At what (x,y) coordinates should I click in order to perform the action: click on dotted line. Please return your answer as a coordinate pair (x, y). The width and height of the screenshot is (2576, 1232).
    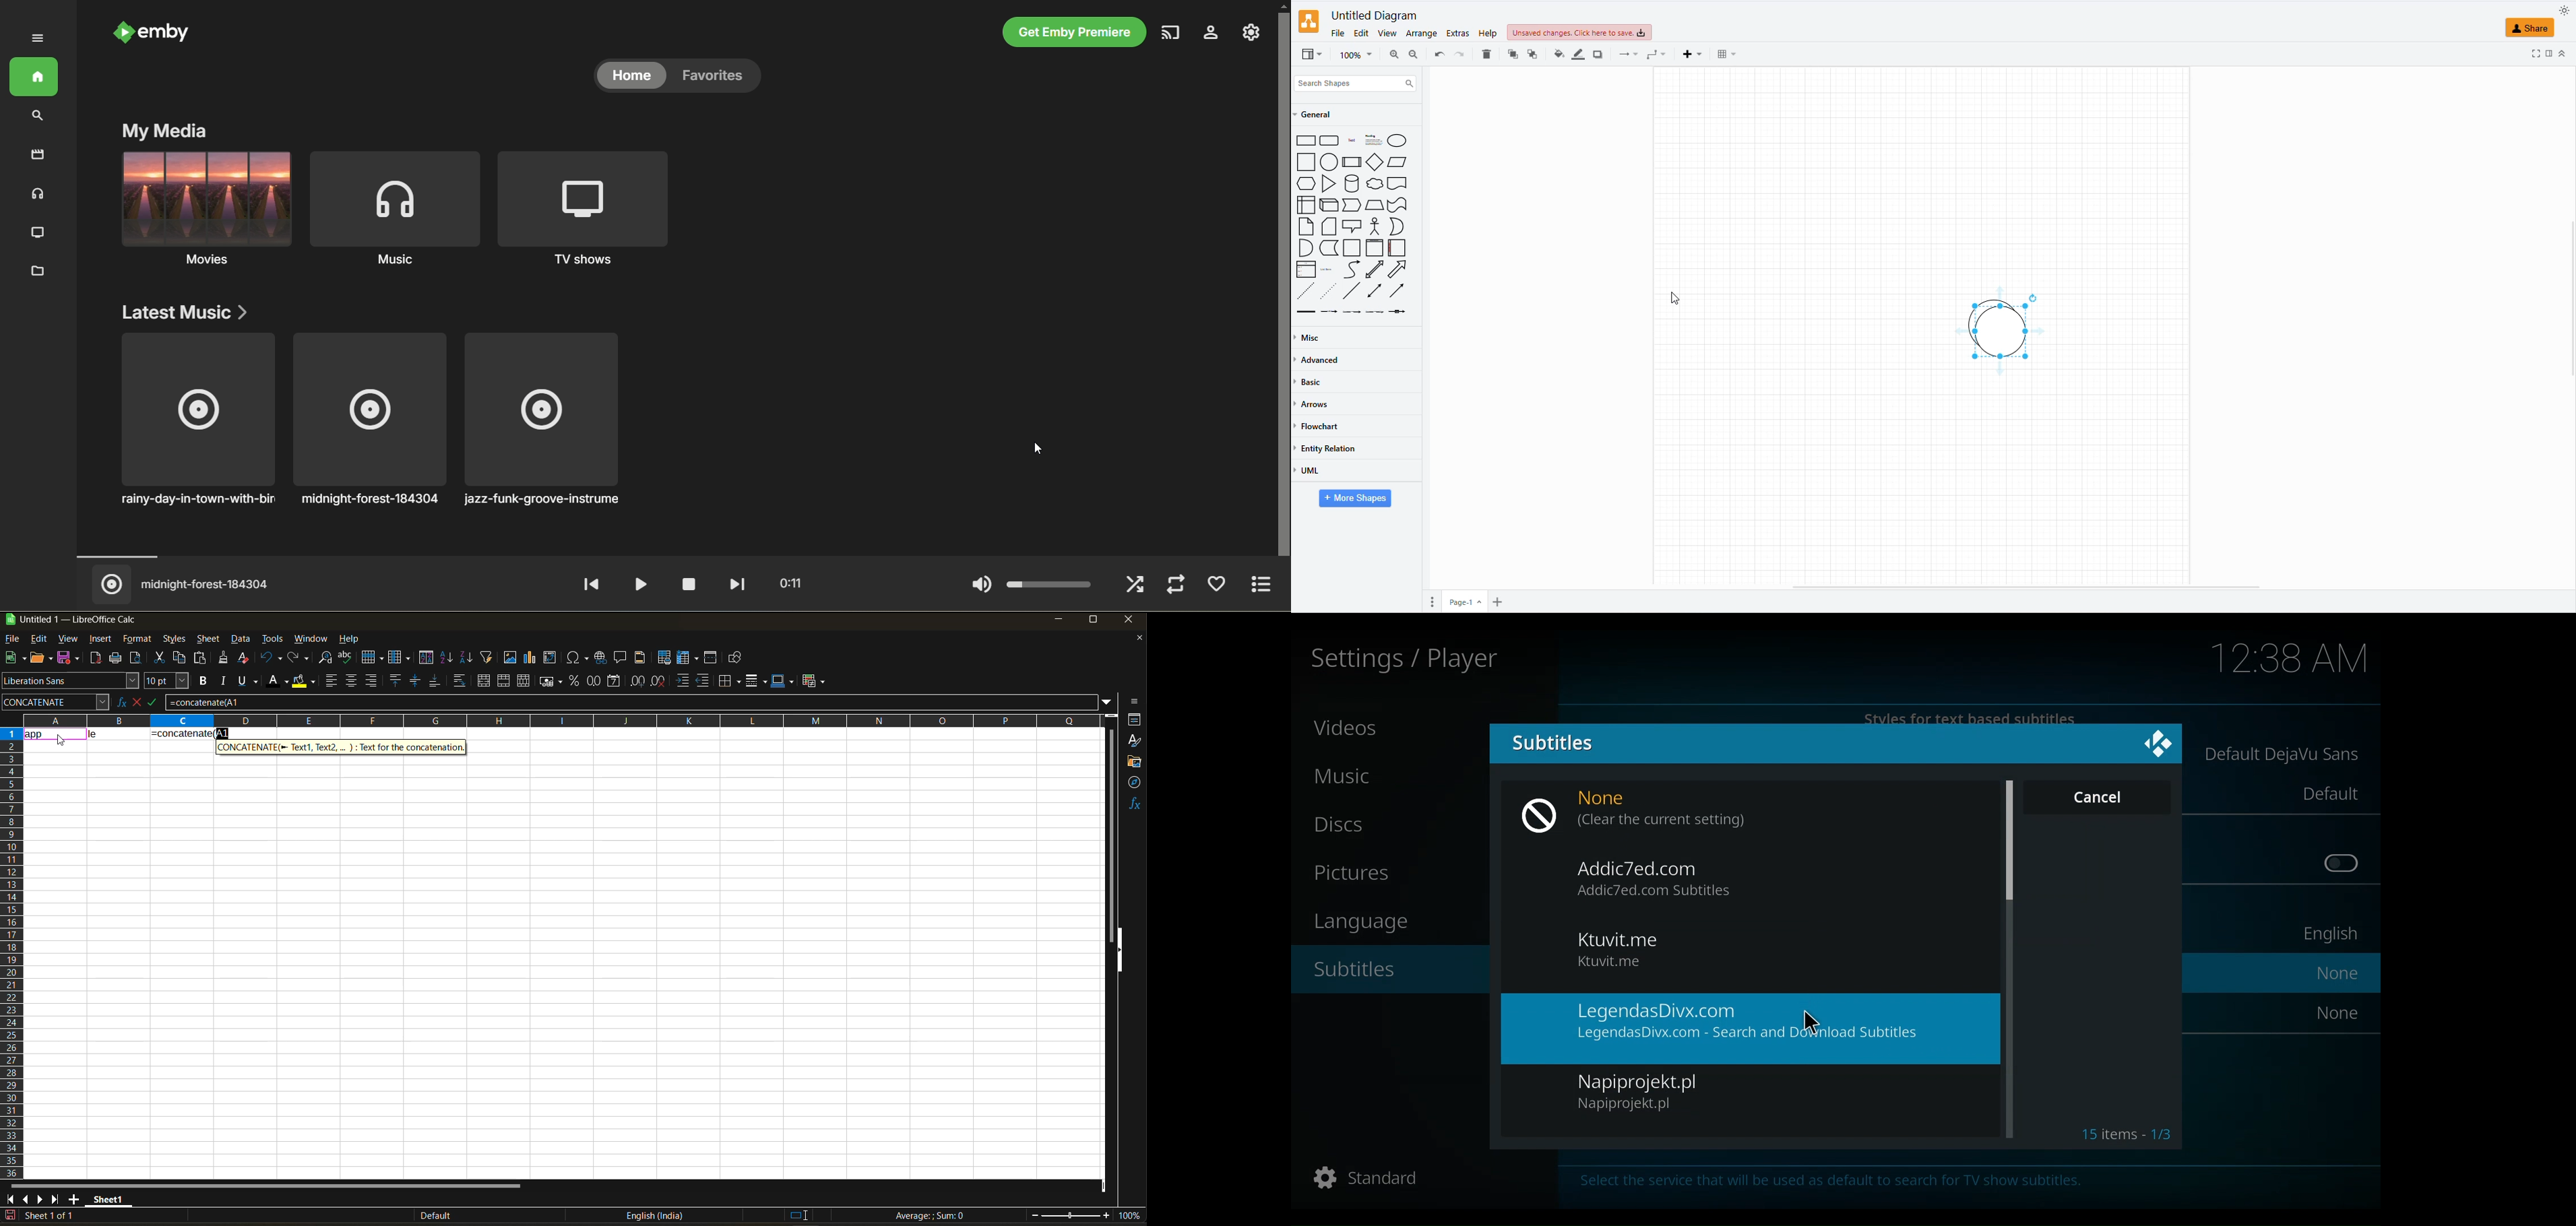
    Looking at the image, I should click on (1335, 313).